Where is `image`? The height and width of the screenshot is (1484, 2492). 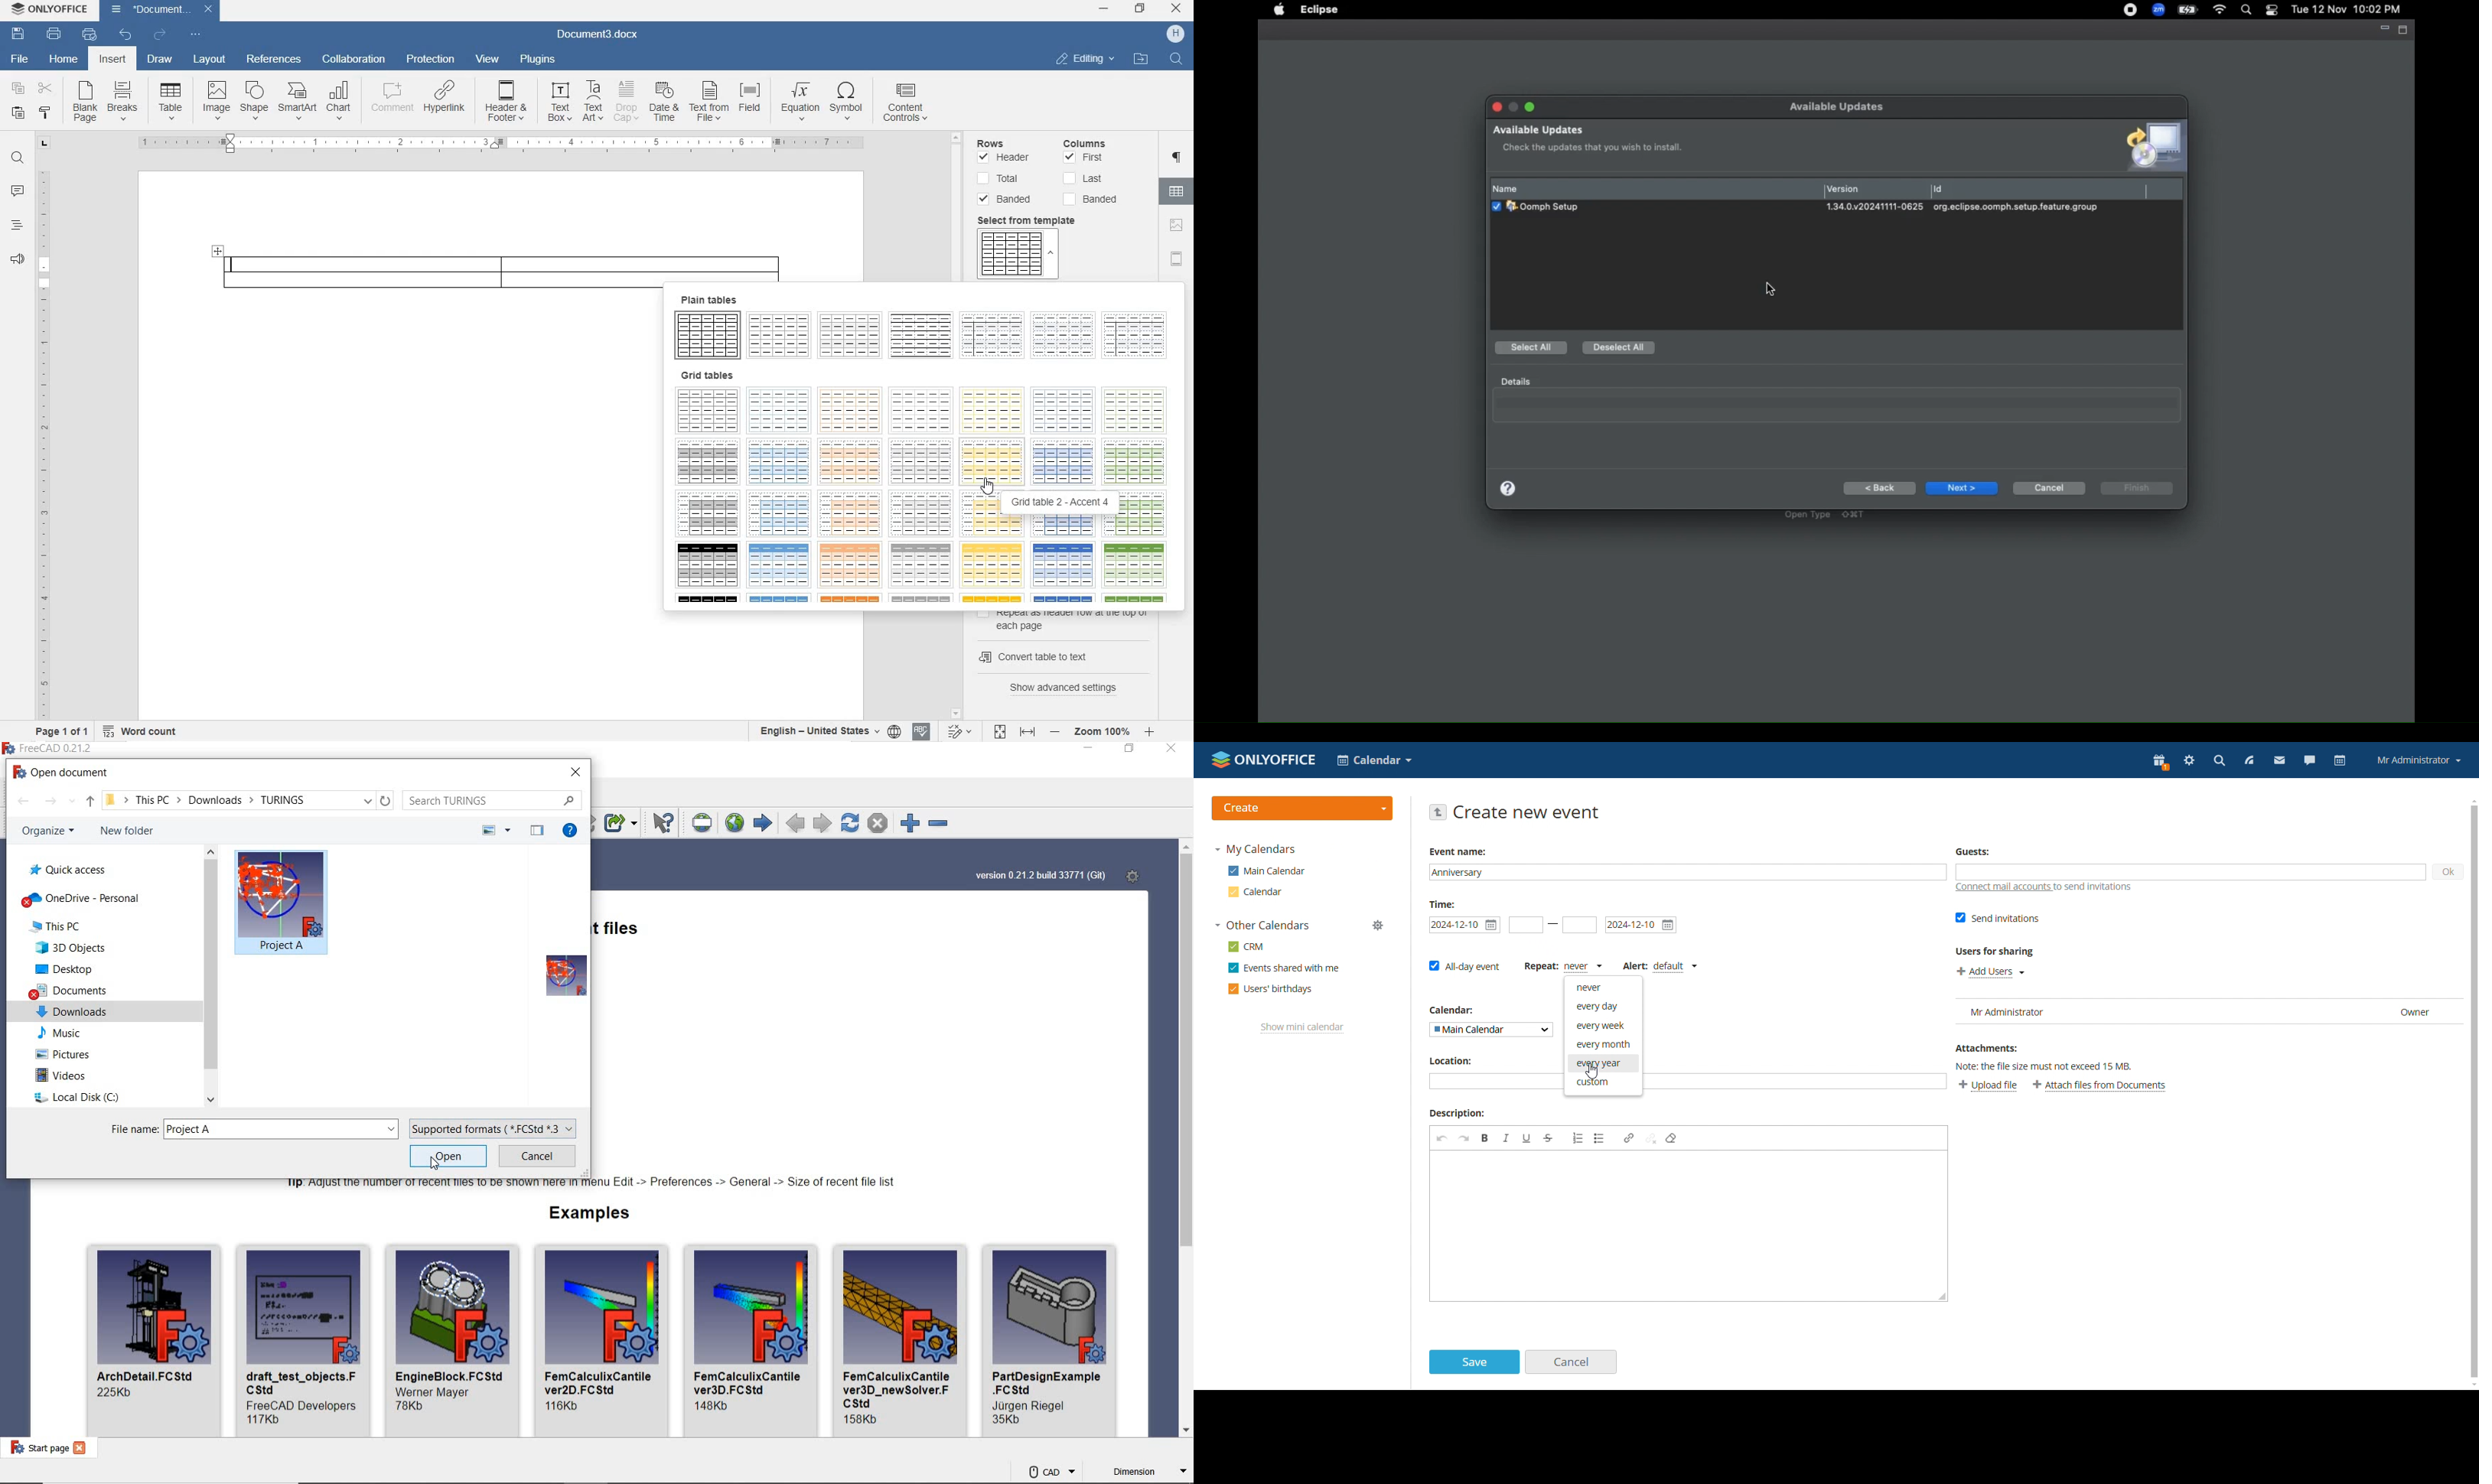
image is located at coordinates (603, 1306).